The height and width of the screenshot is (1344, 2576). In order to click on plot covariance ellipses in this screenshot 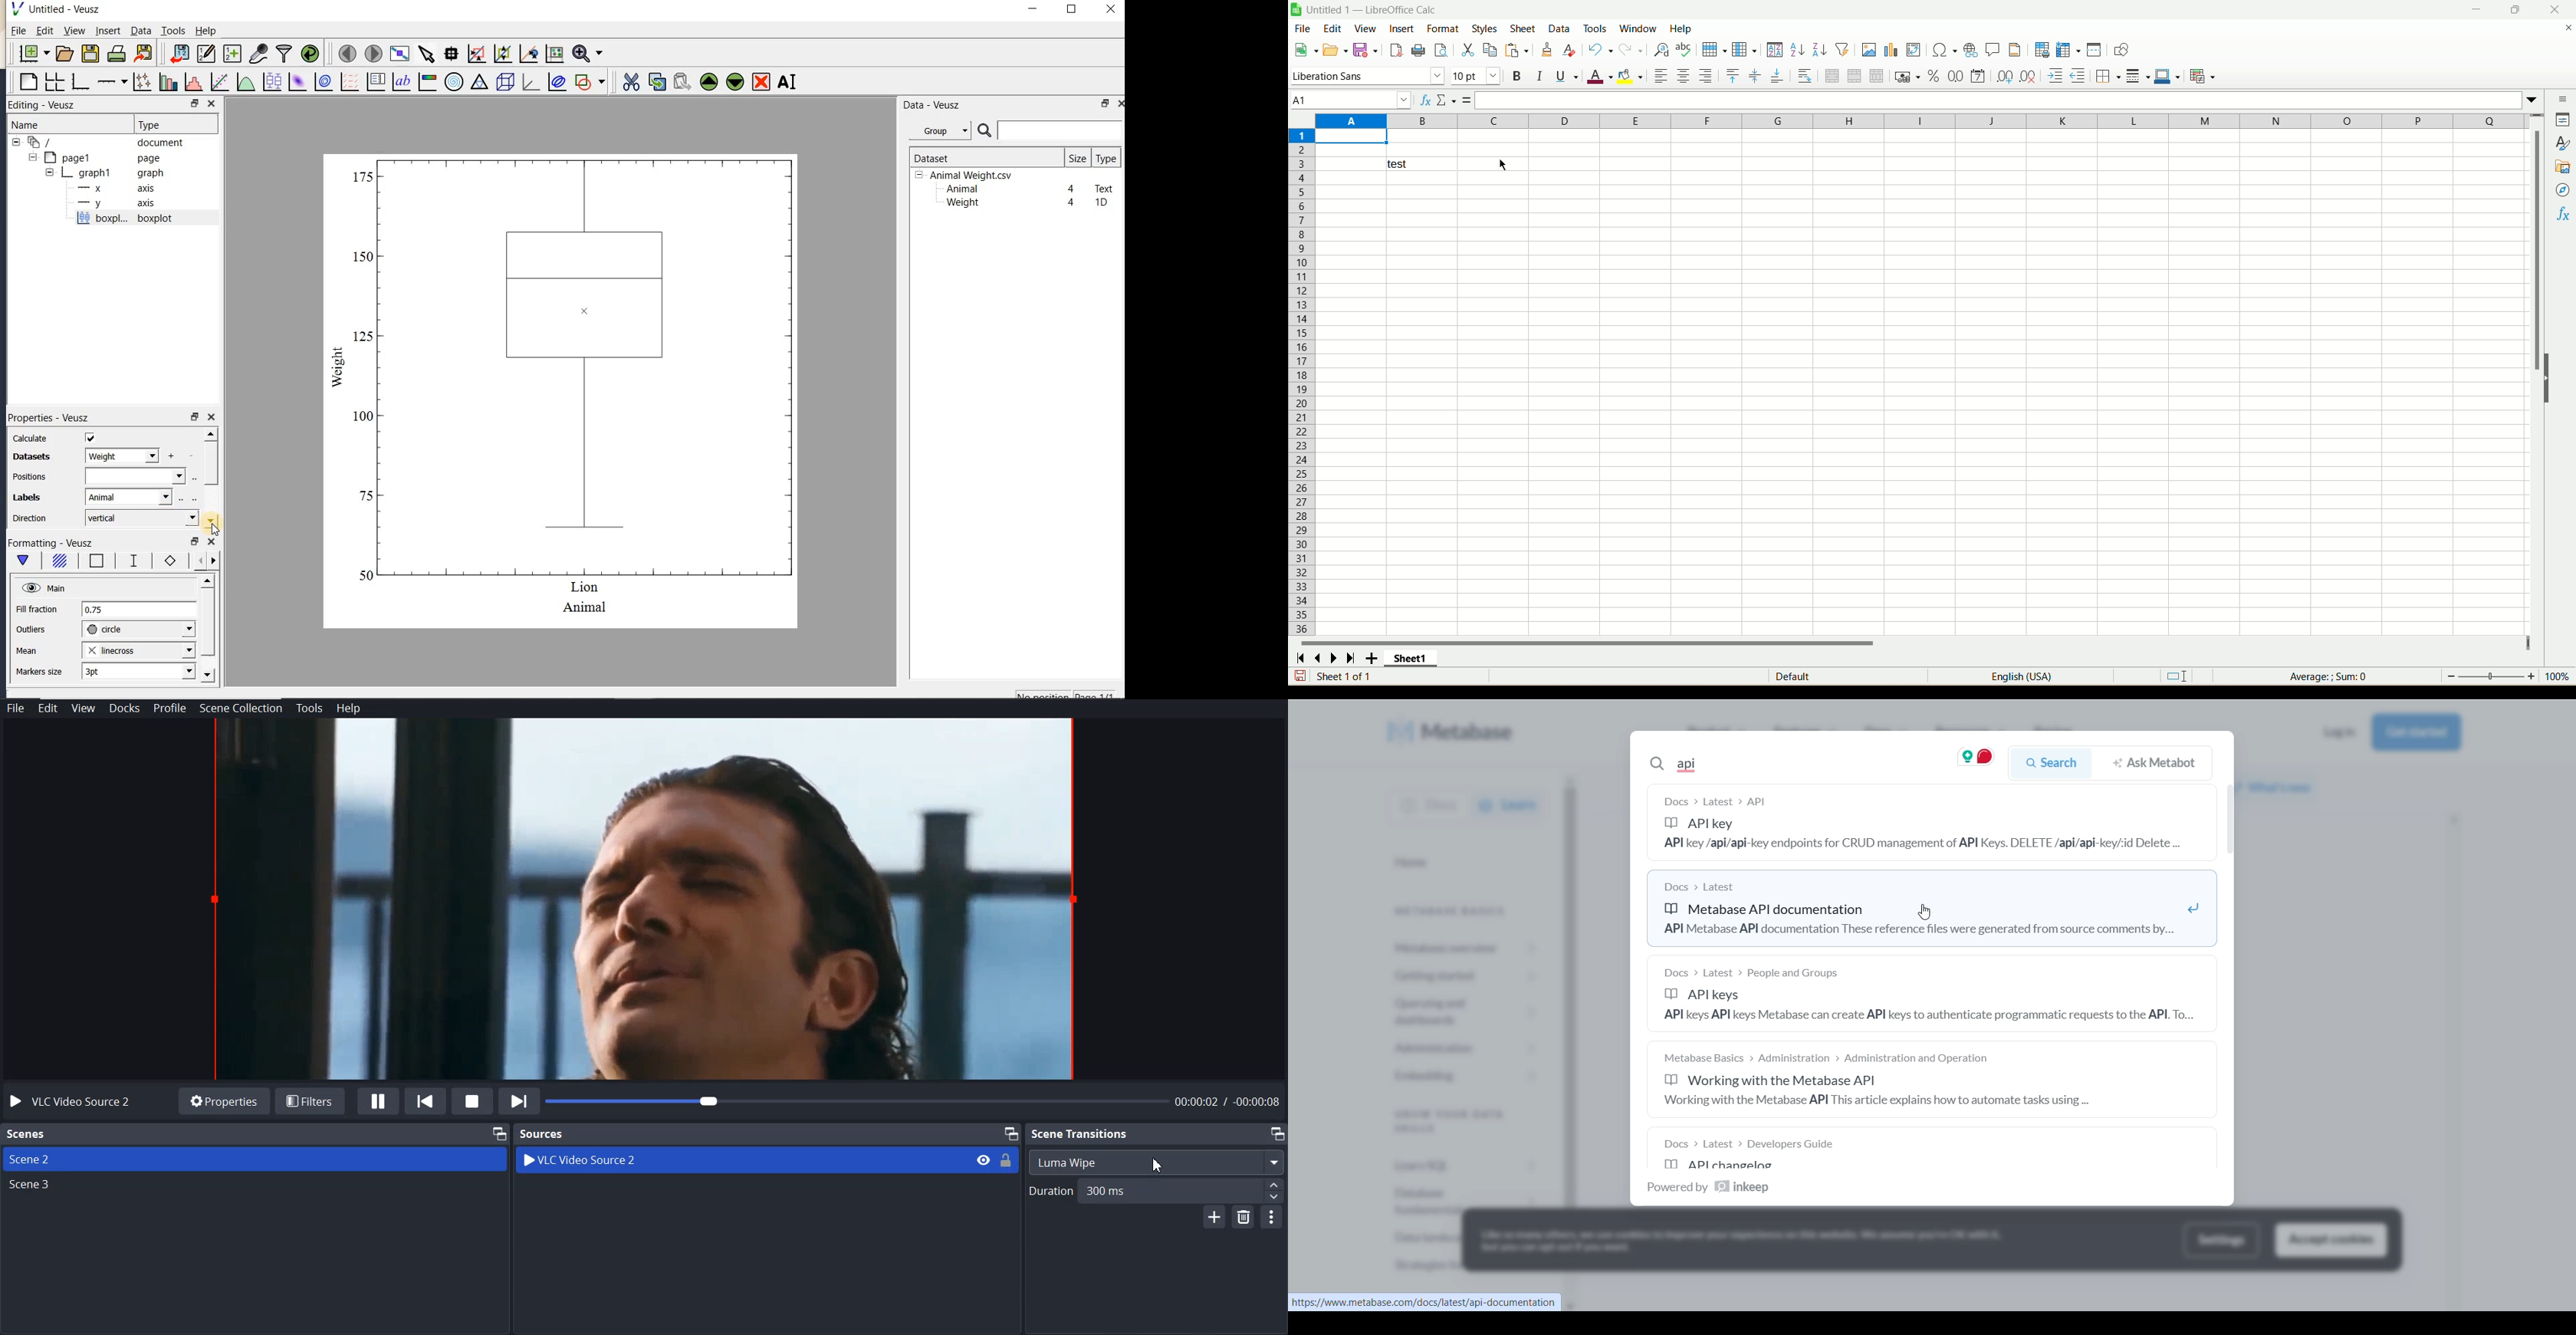, I will do `click(556, 81)`.